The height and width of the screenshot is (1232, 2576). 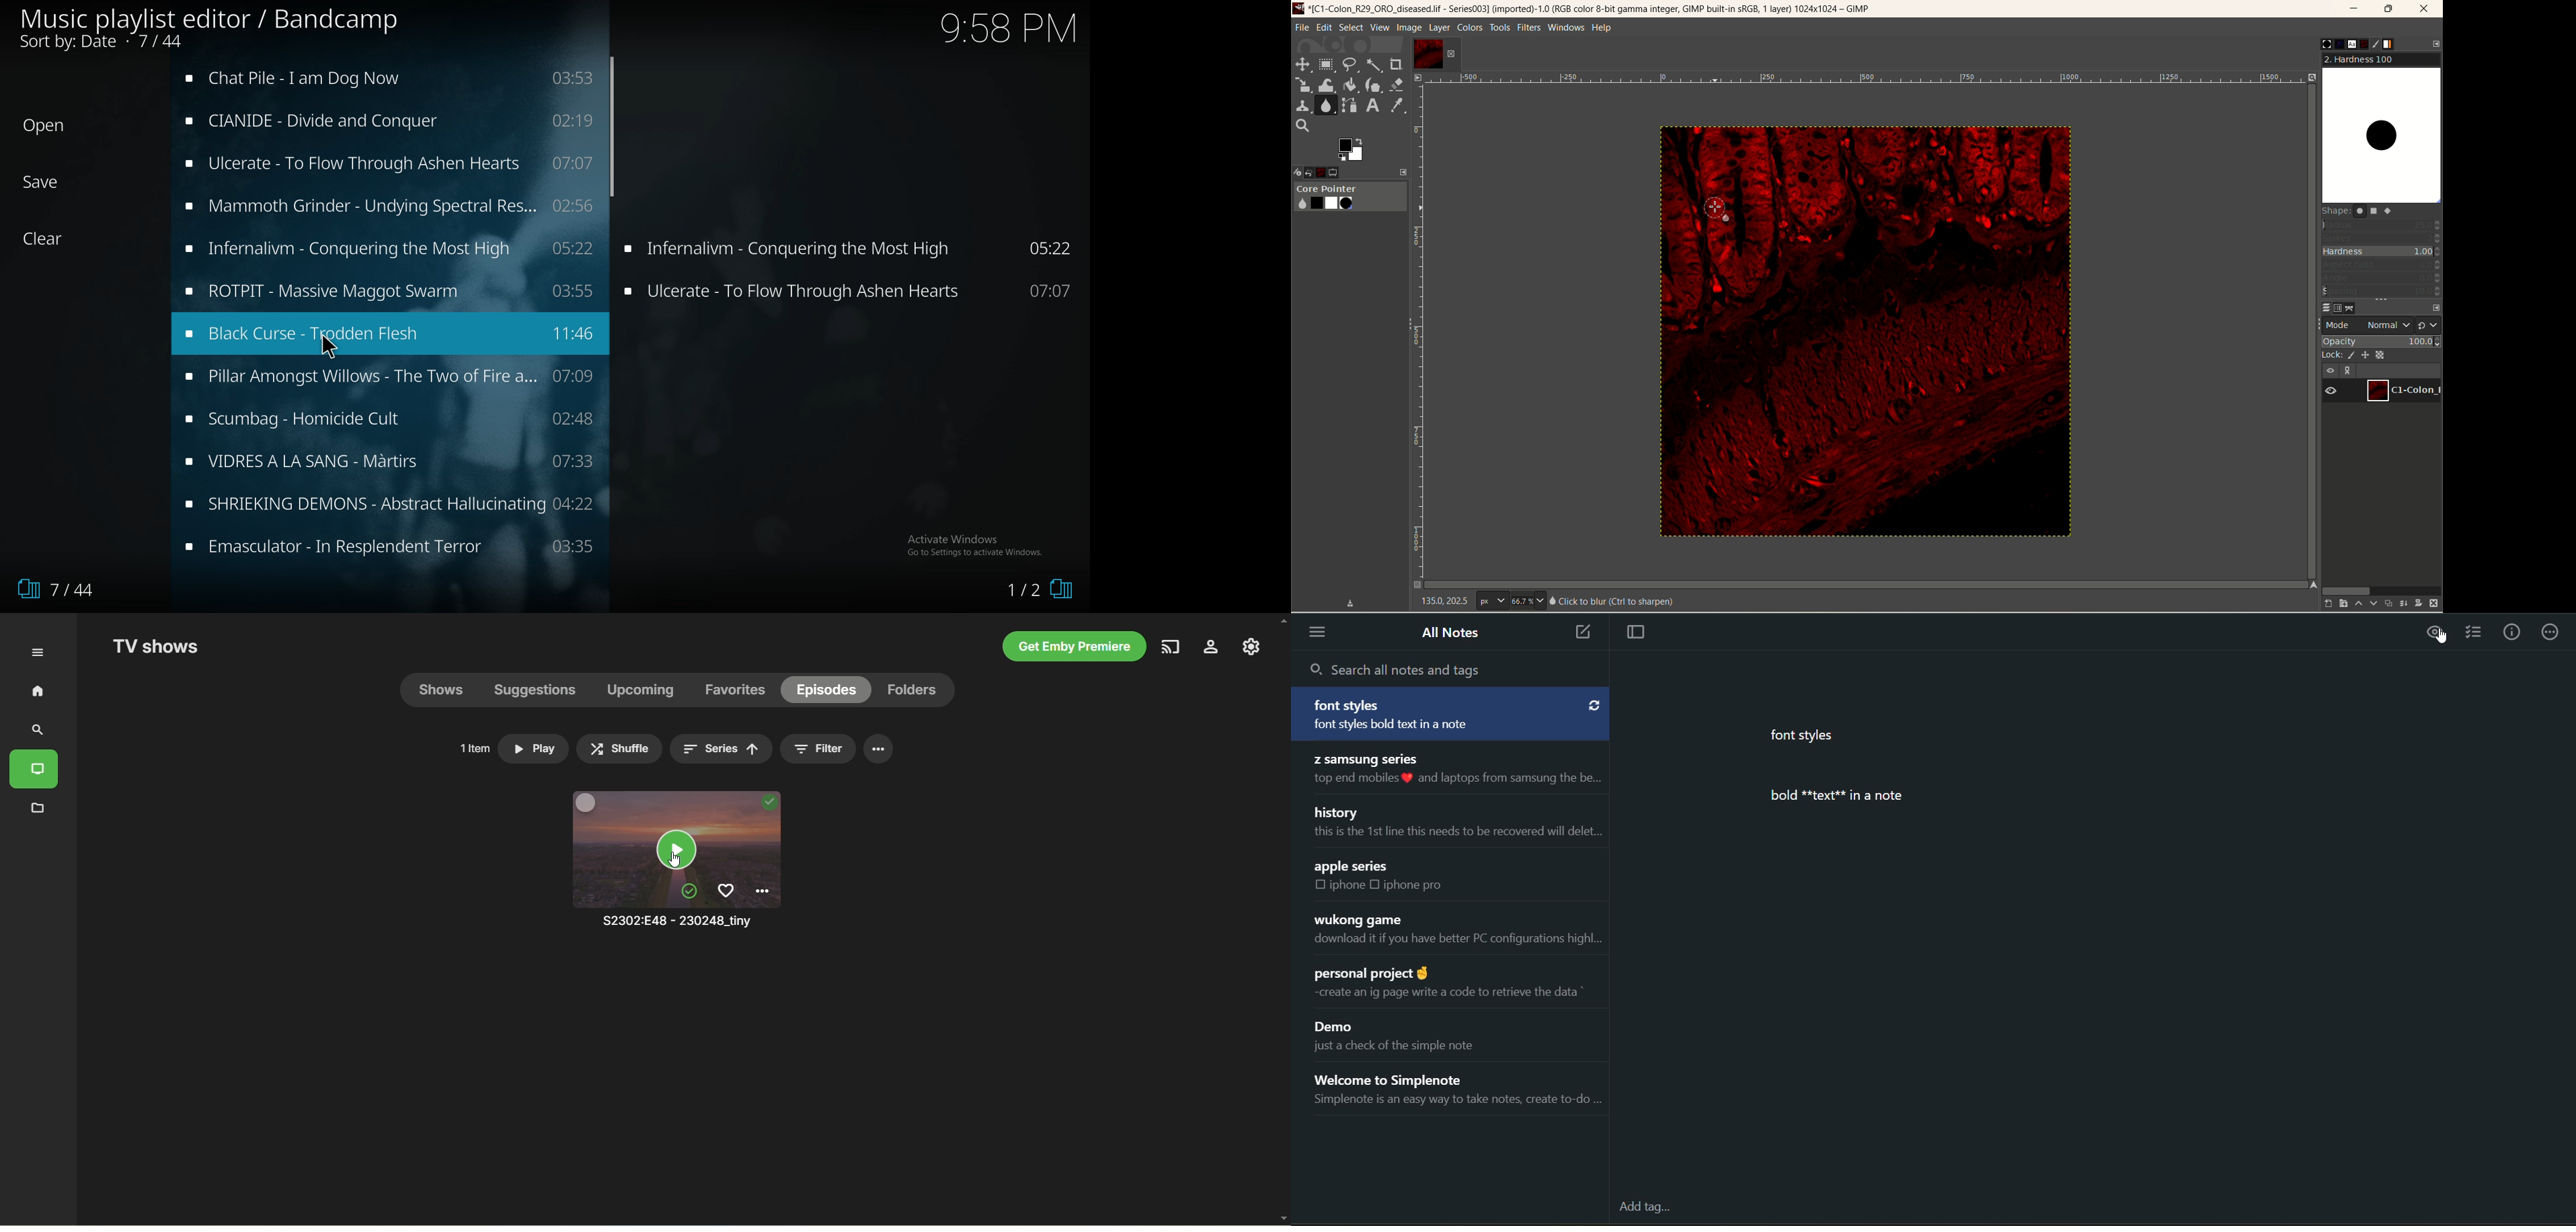 What do you see at coordinates (1454, 779) in the screenshot?
I see `top end mobiles % and laptops from samsung the be...` at bounding box center [1454, 779].